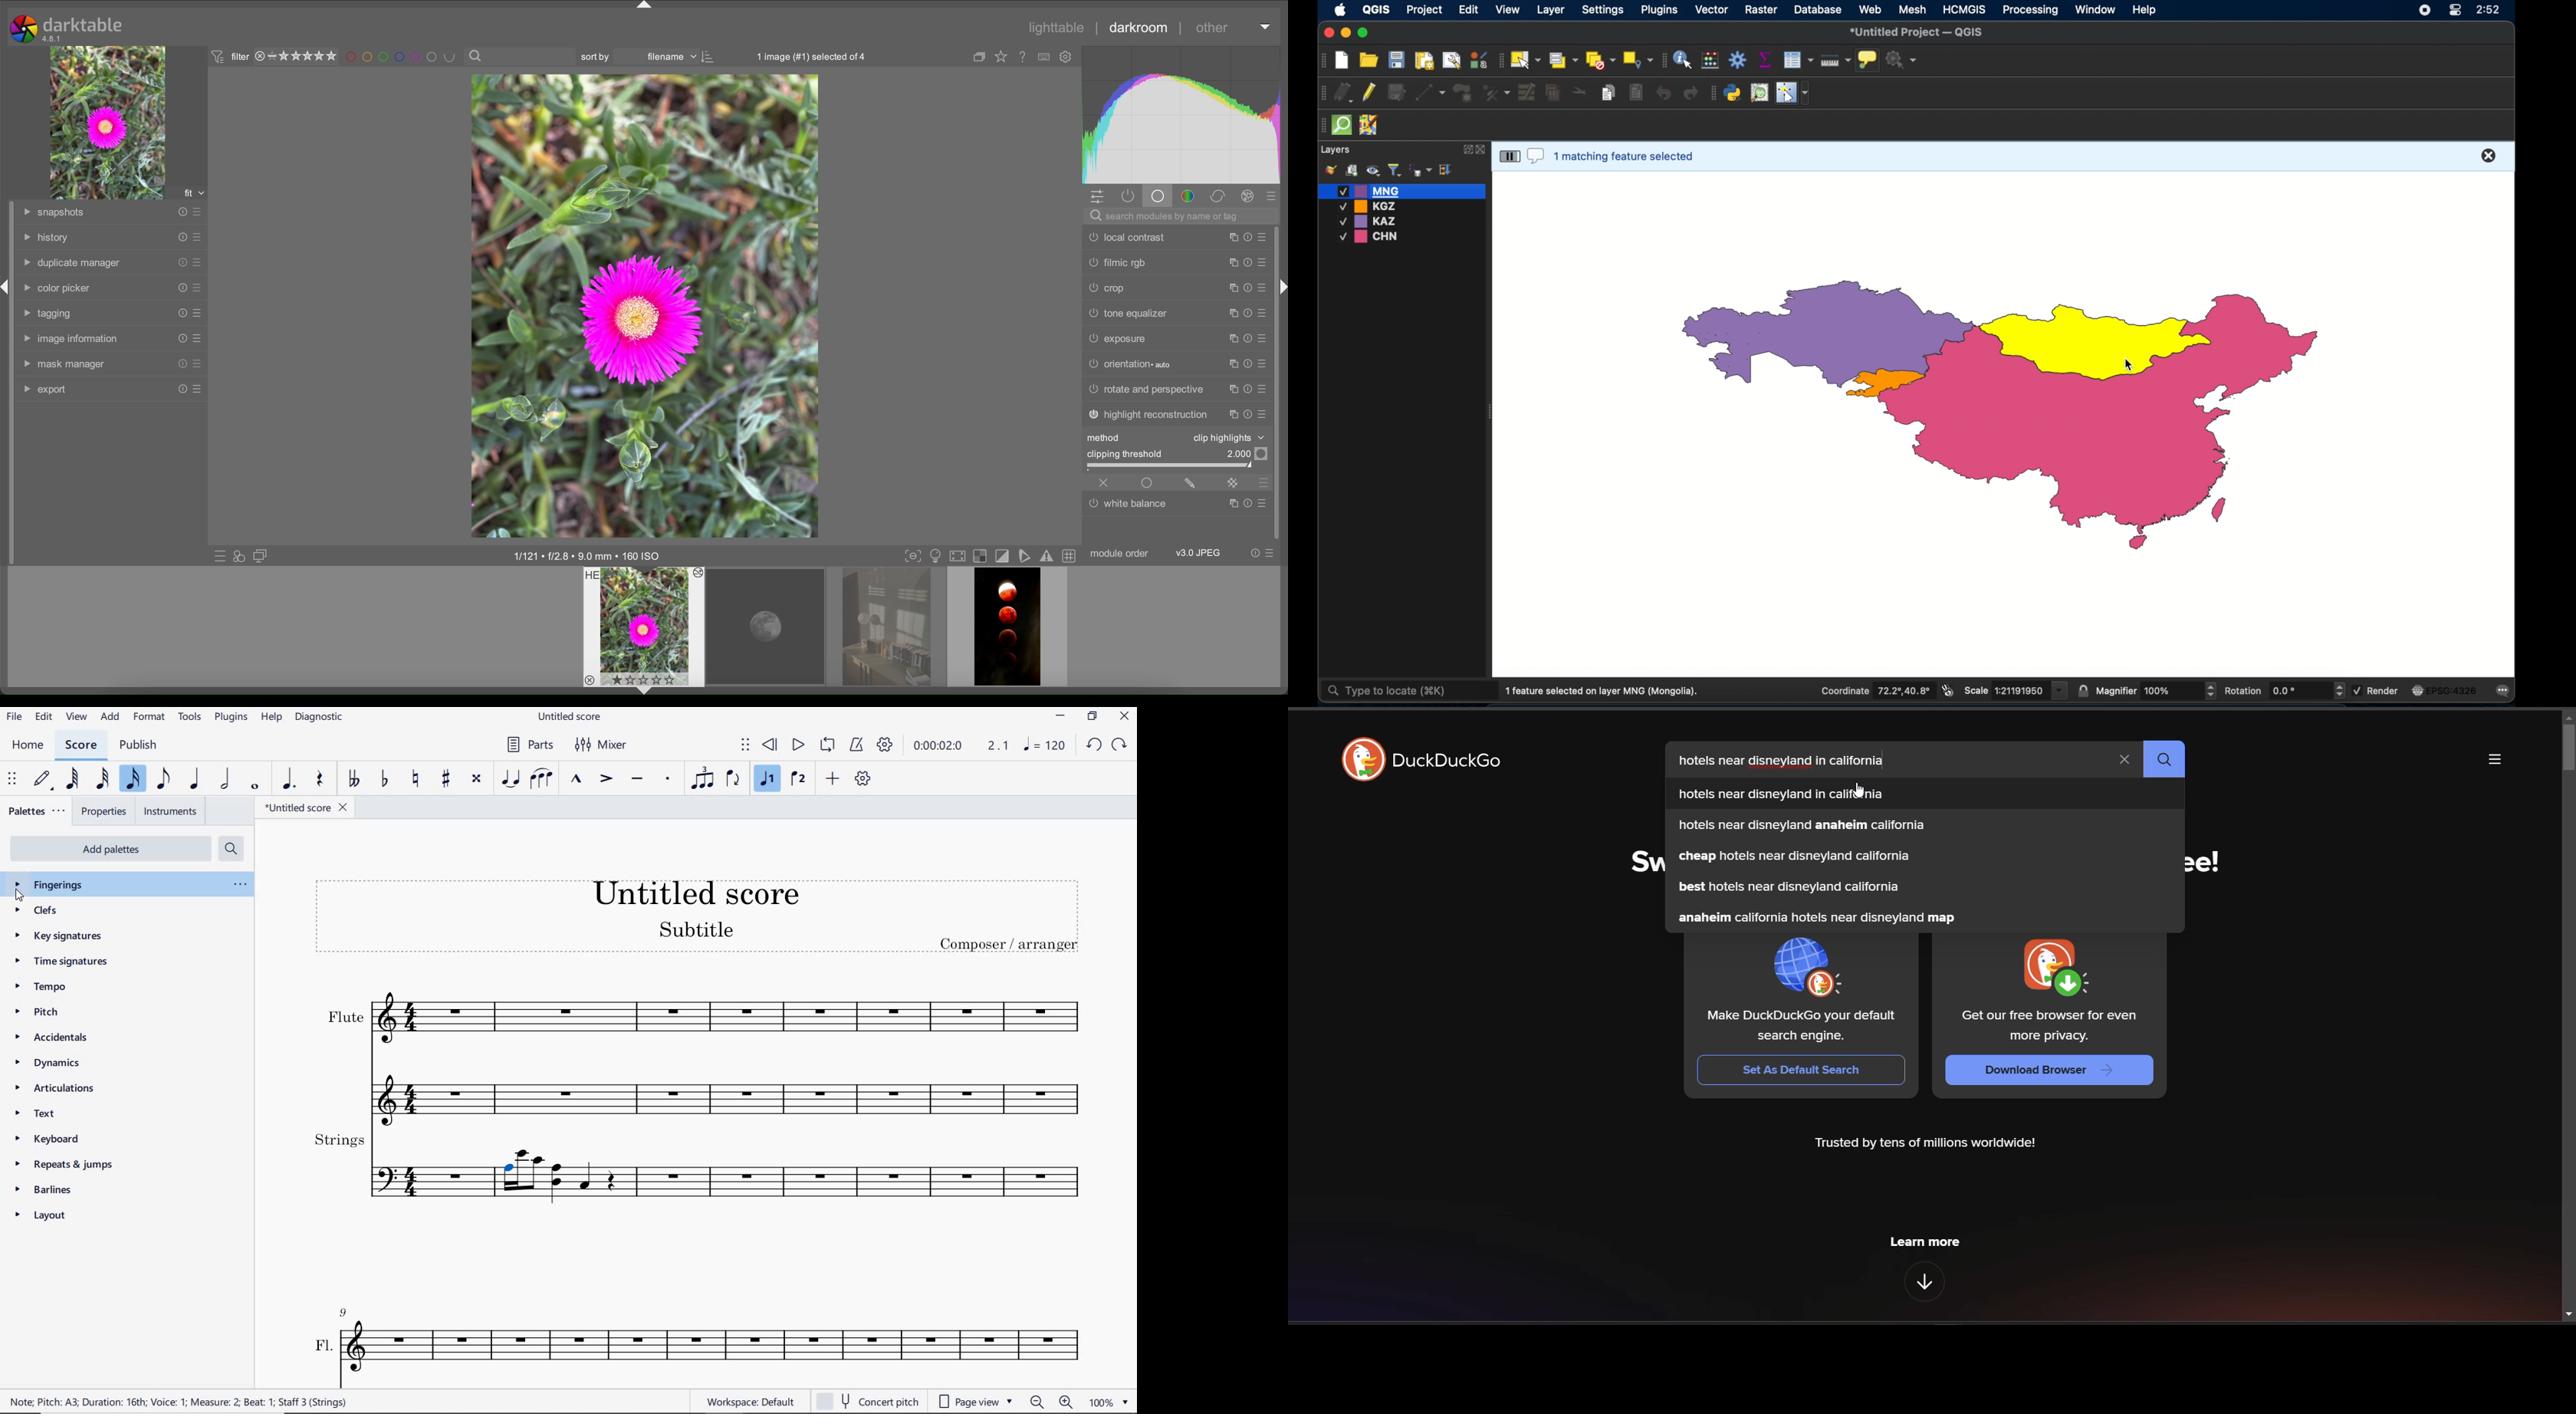 The height and width of the screenshot is (1428, 2576). What do you see at coordinates (1129, 311) in the screenshot?
I see `tone equalizer` at bounding box center [1129, 311].